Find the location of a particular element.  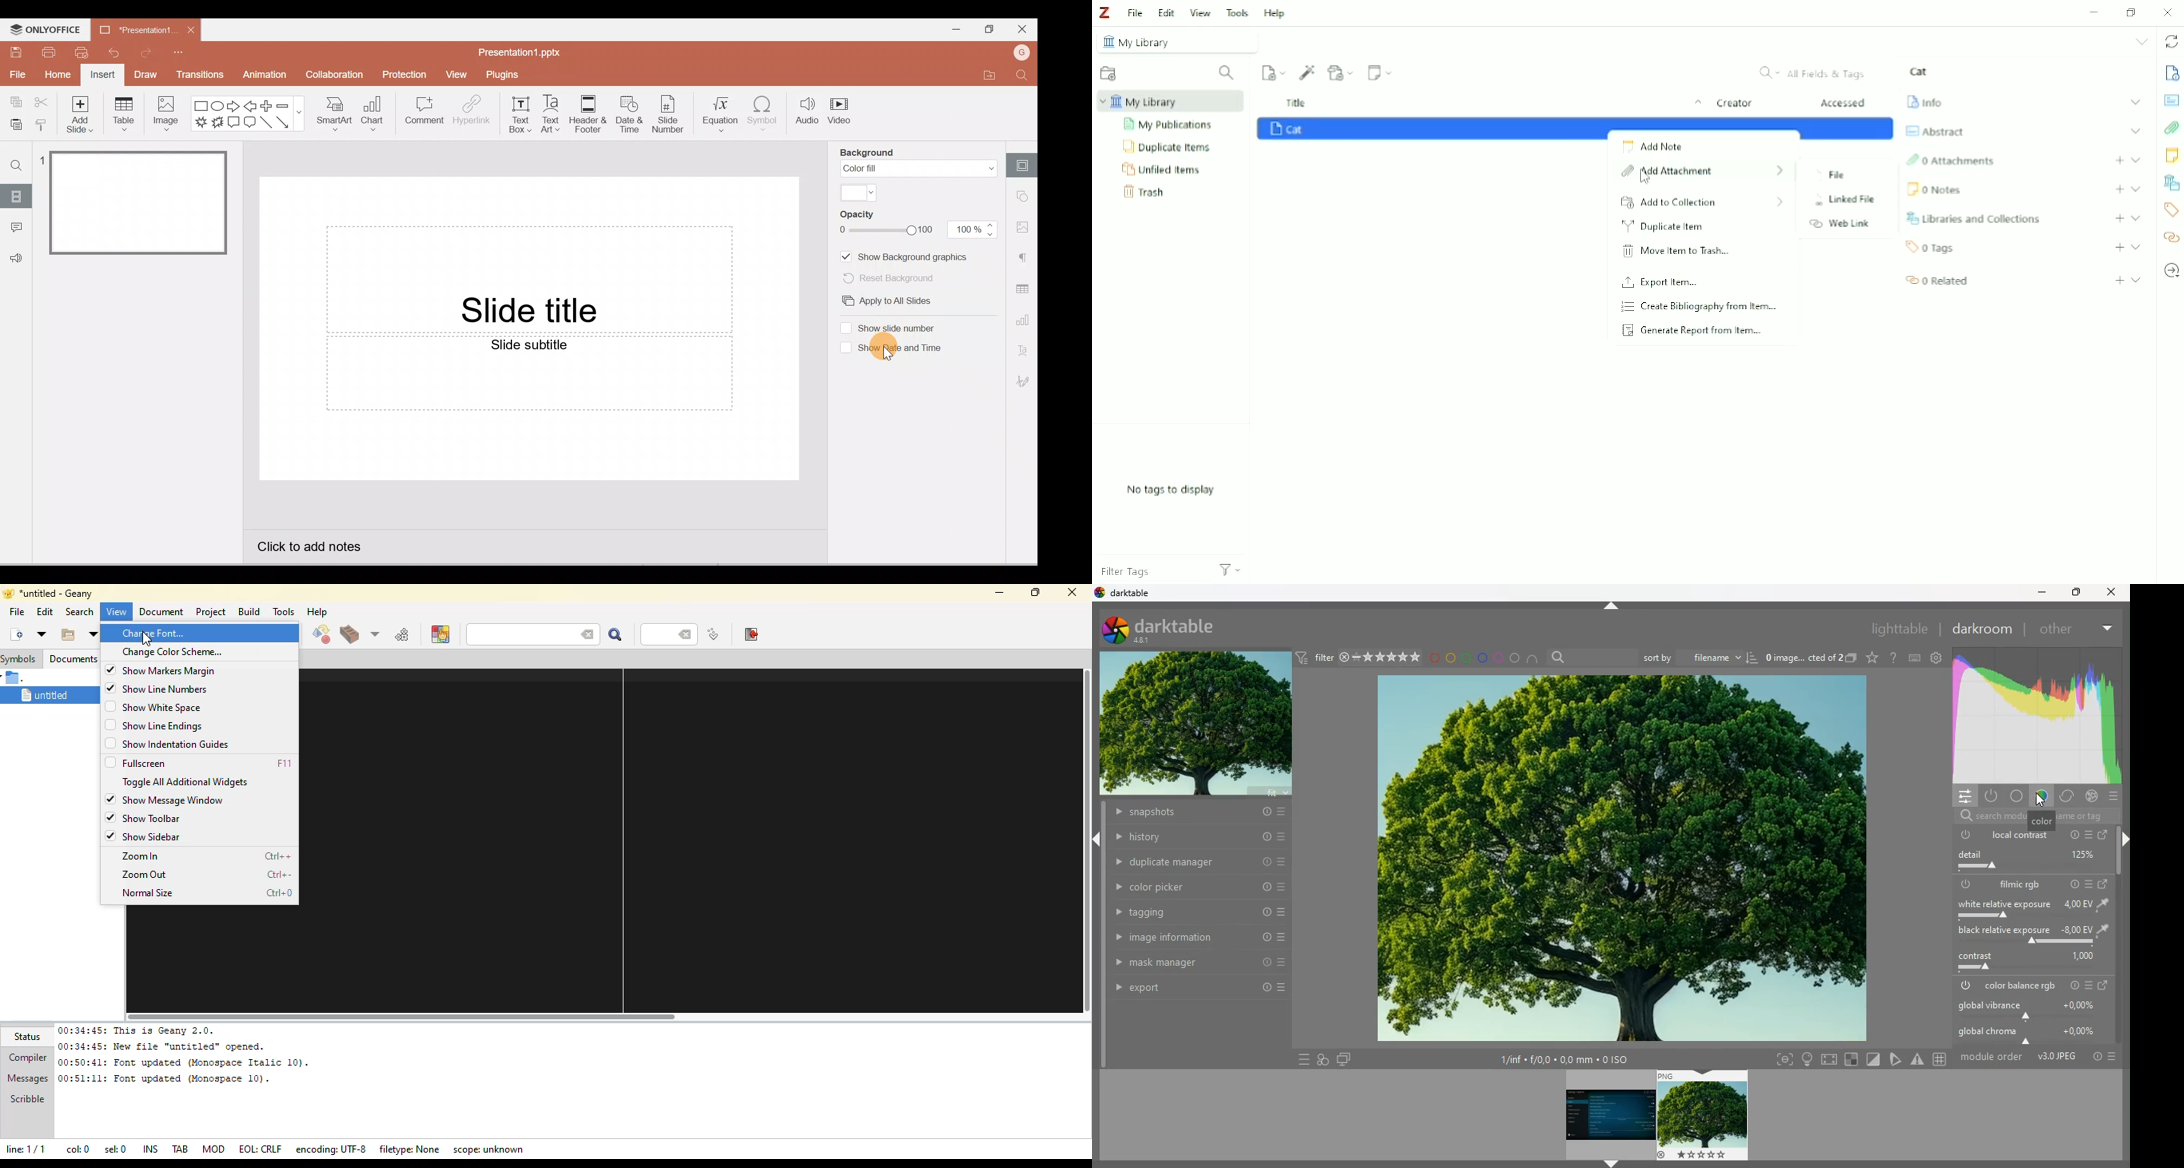

show indentation guides is located at coordinates (179, 745).